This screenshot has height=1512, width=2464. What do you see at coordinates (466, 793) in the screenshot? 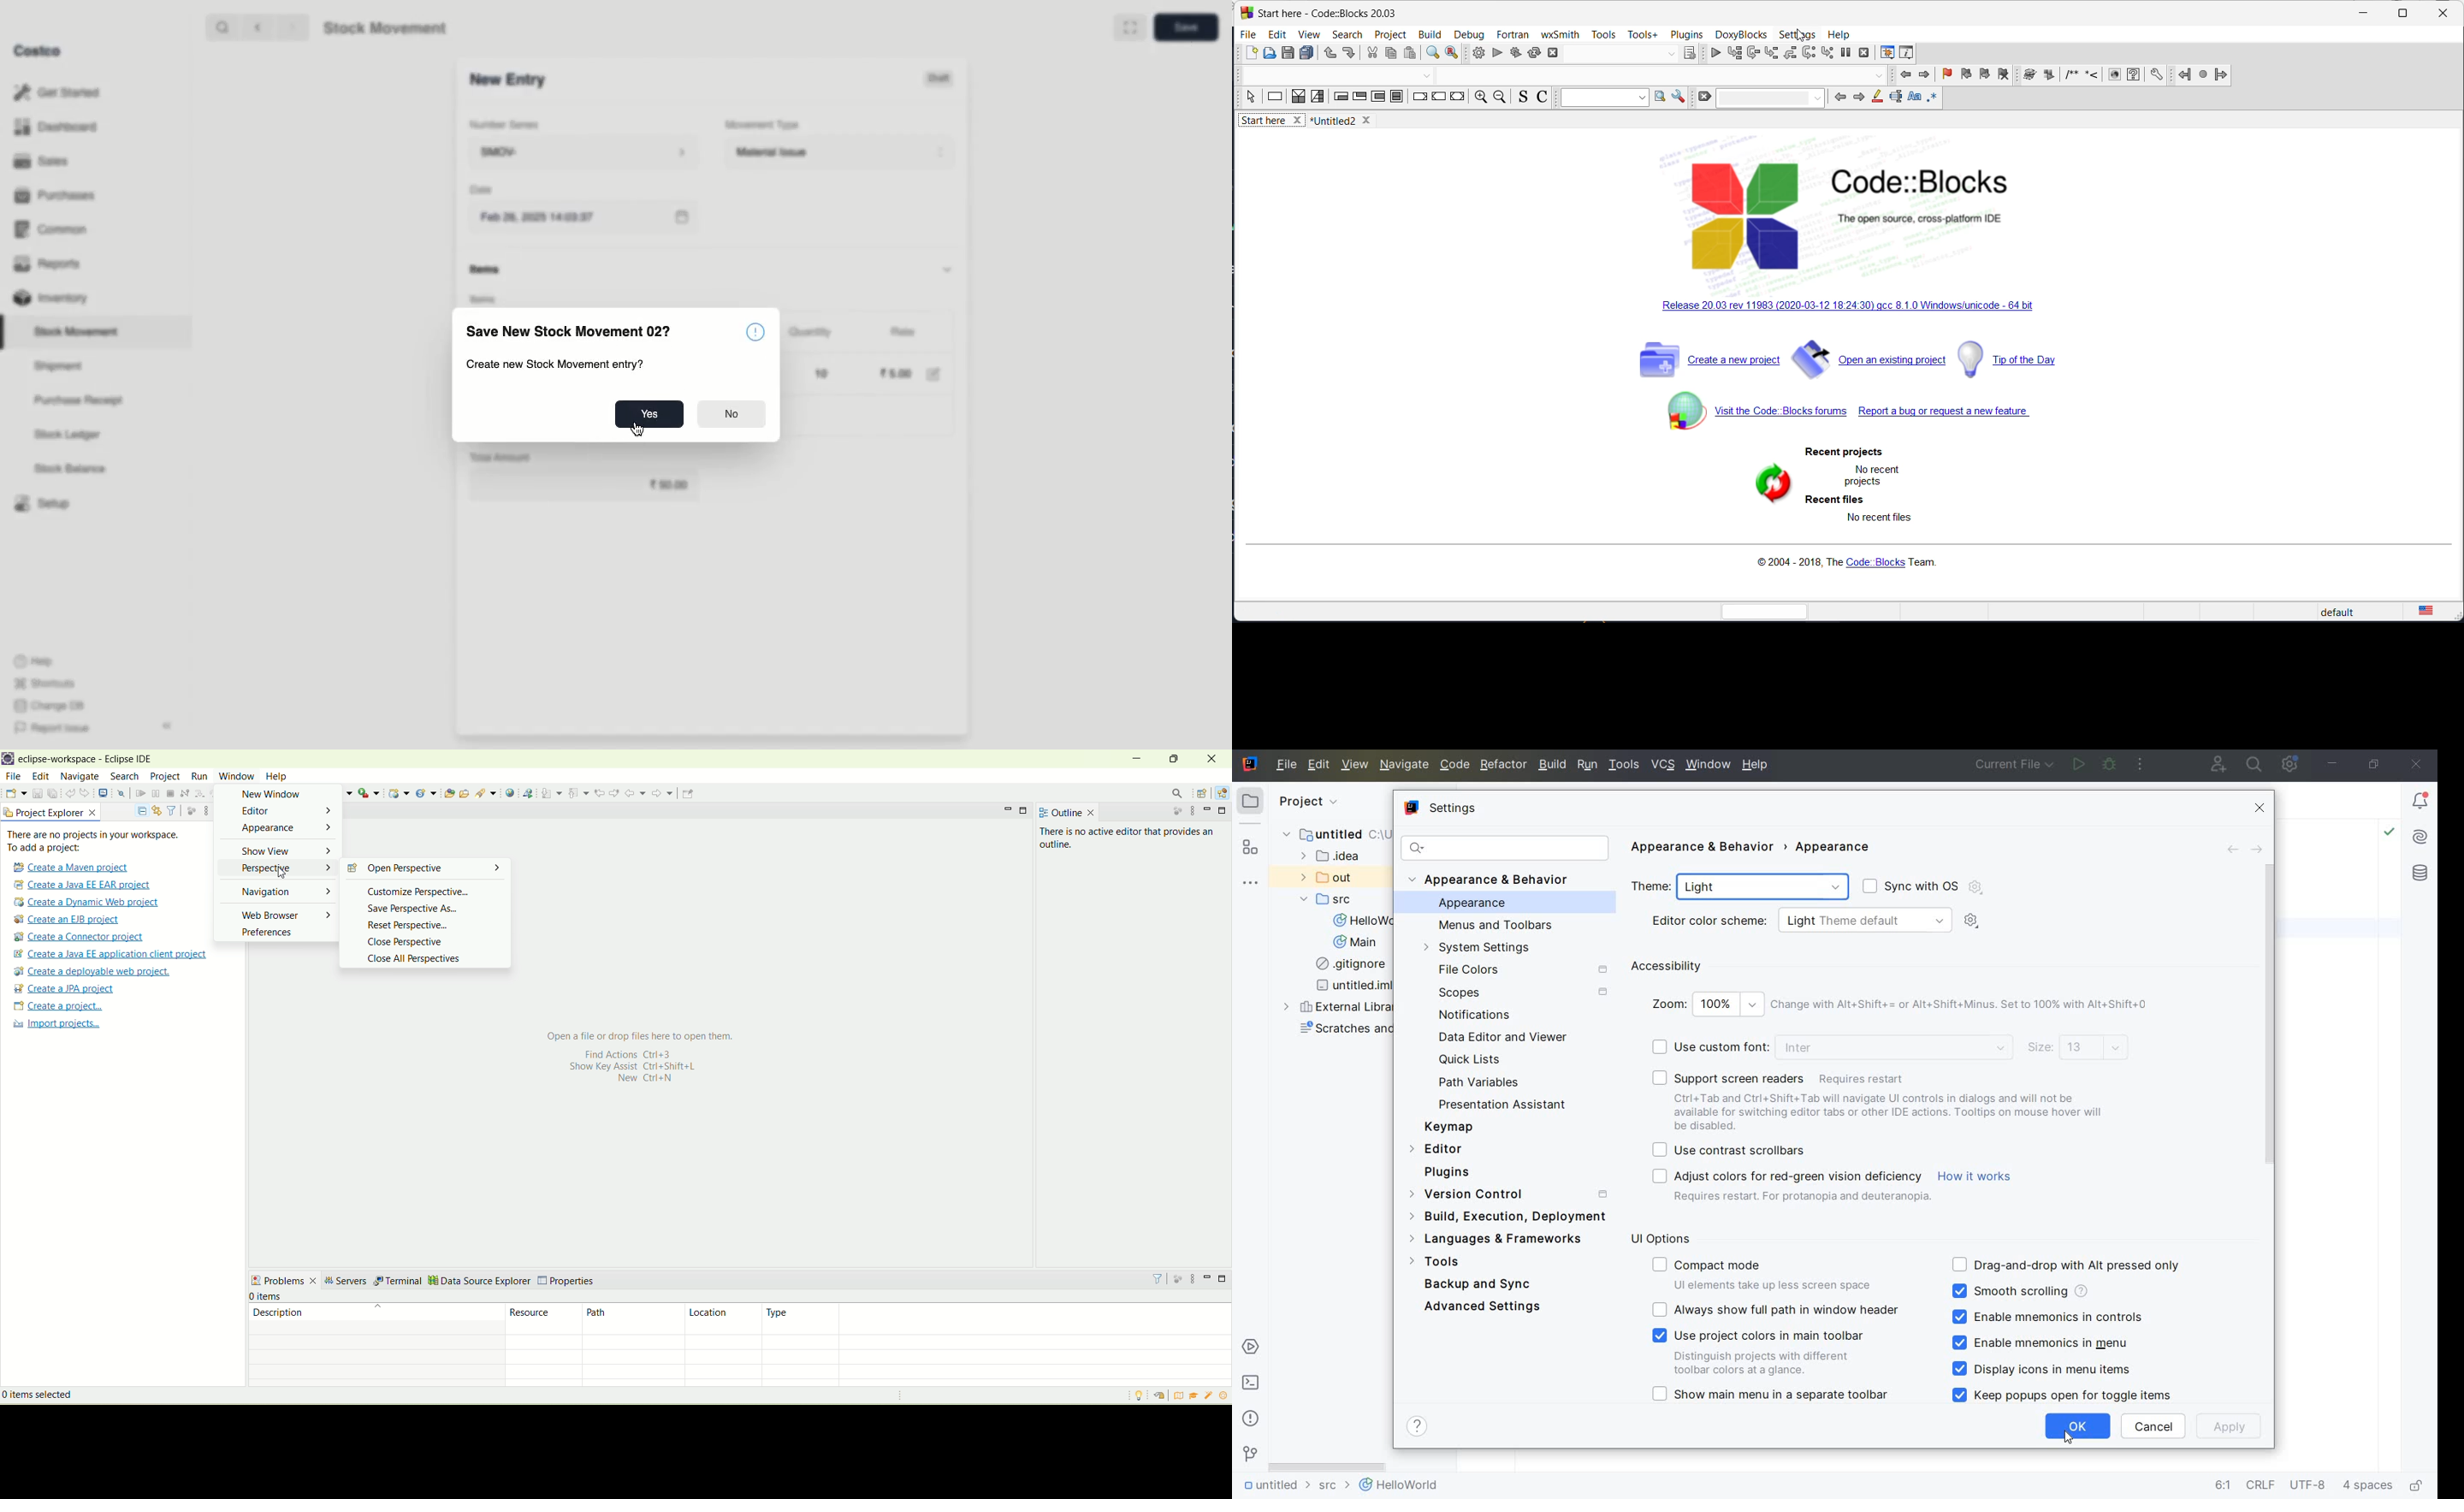
I see `open task` at bounding box center [466, 793].